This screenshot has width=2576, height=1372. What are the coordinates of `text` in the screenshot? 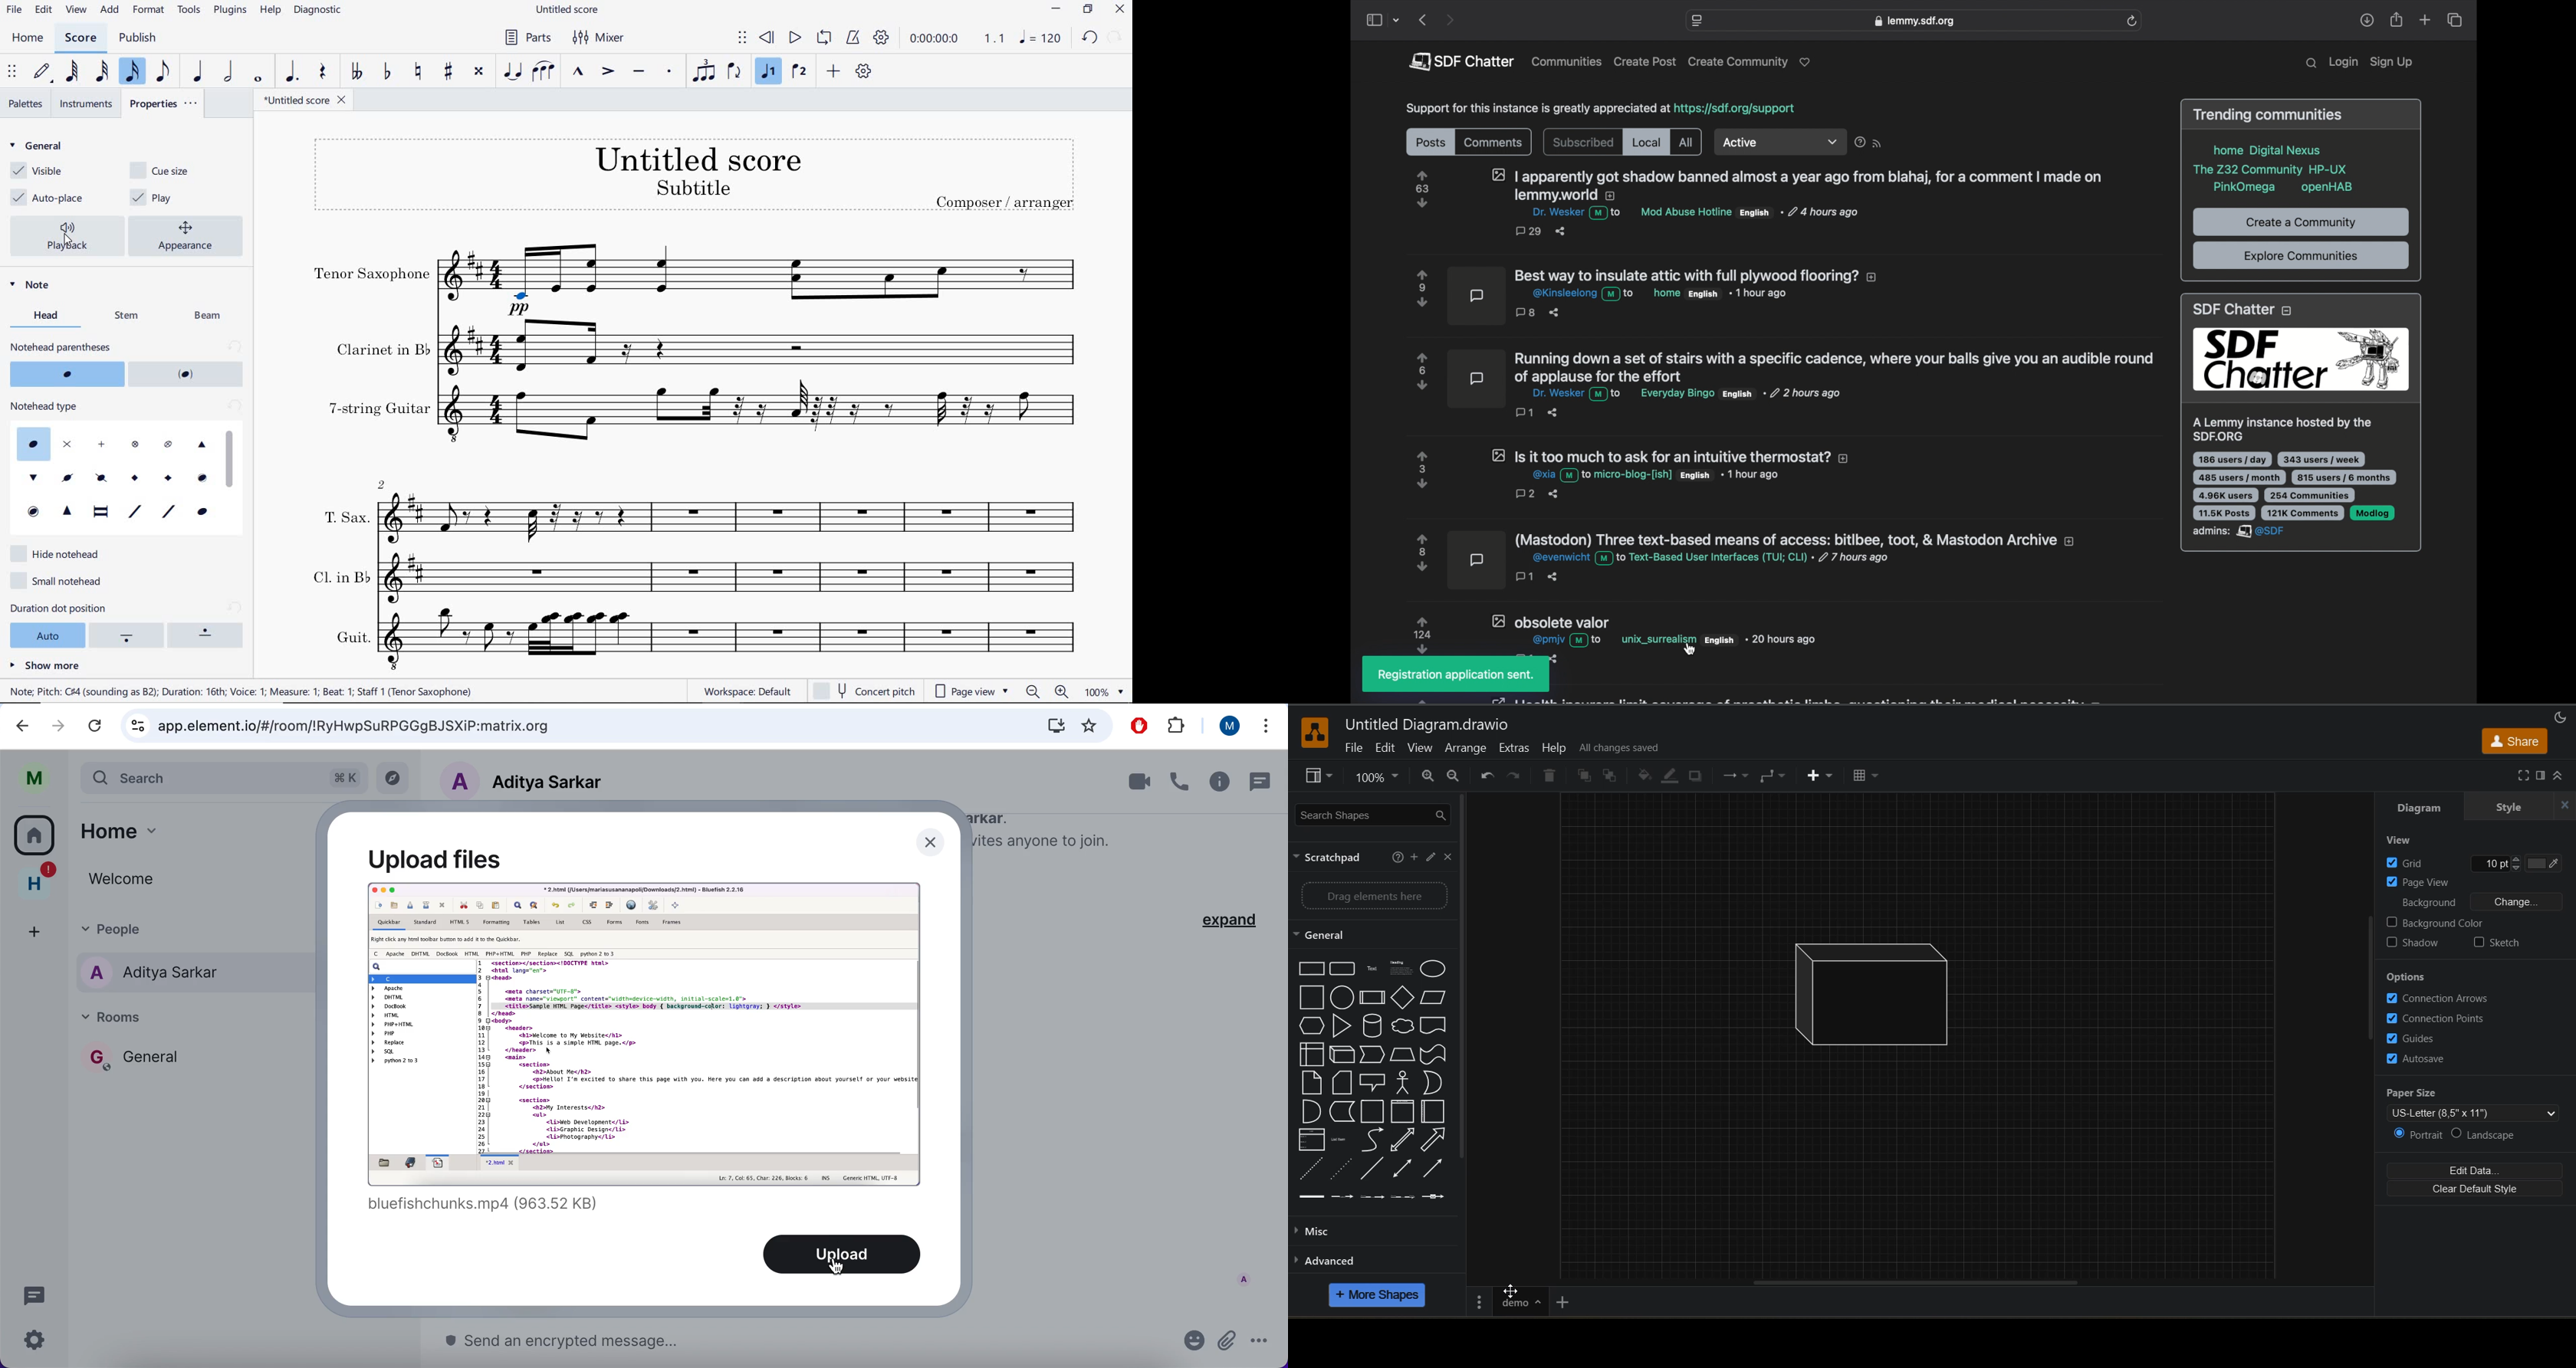 It's located at (698, 158).